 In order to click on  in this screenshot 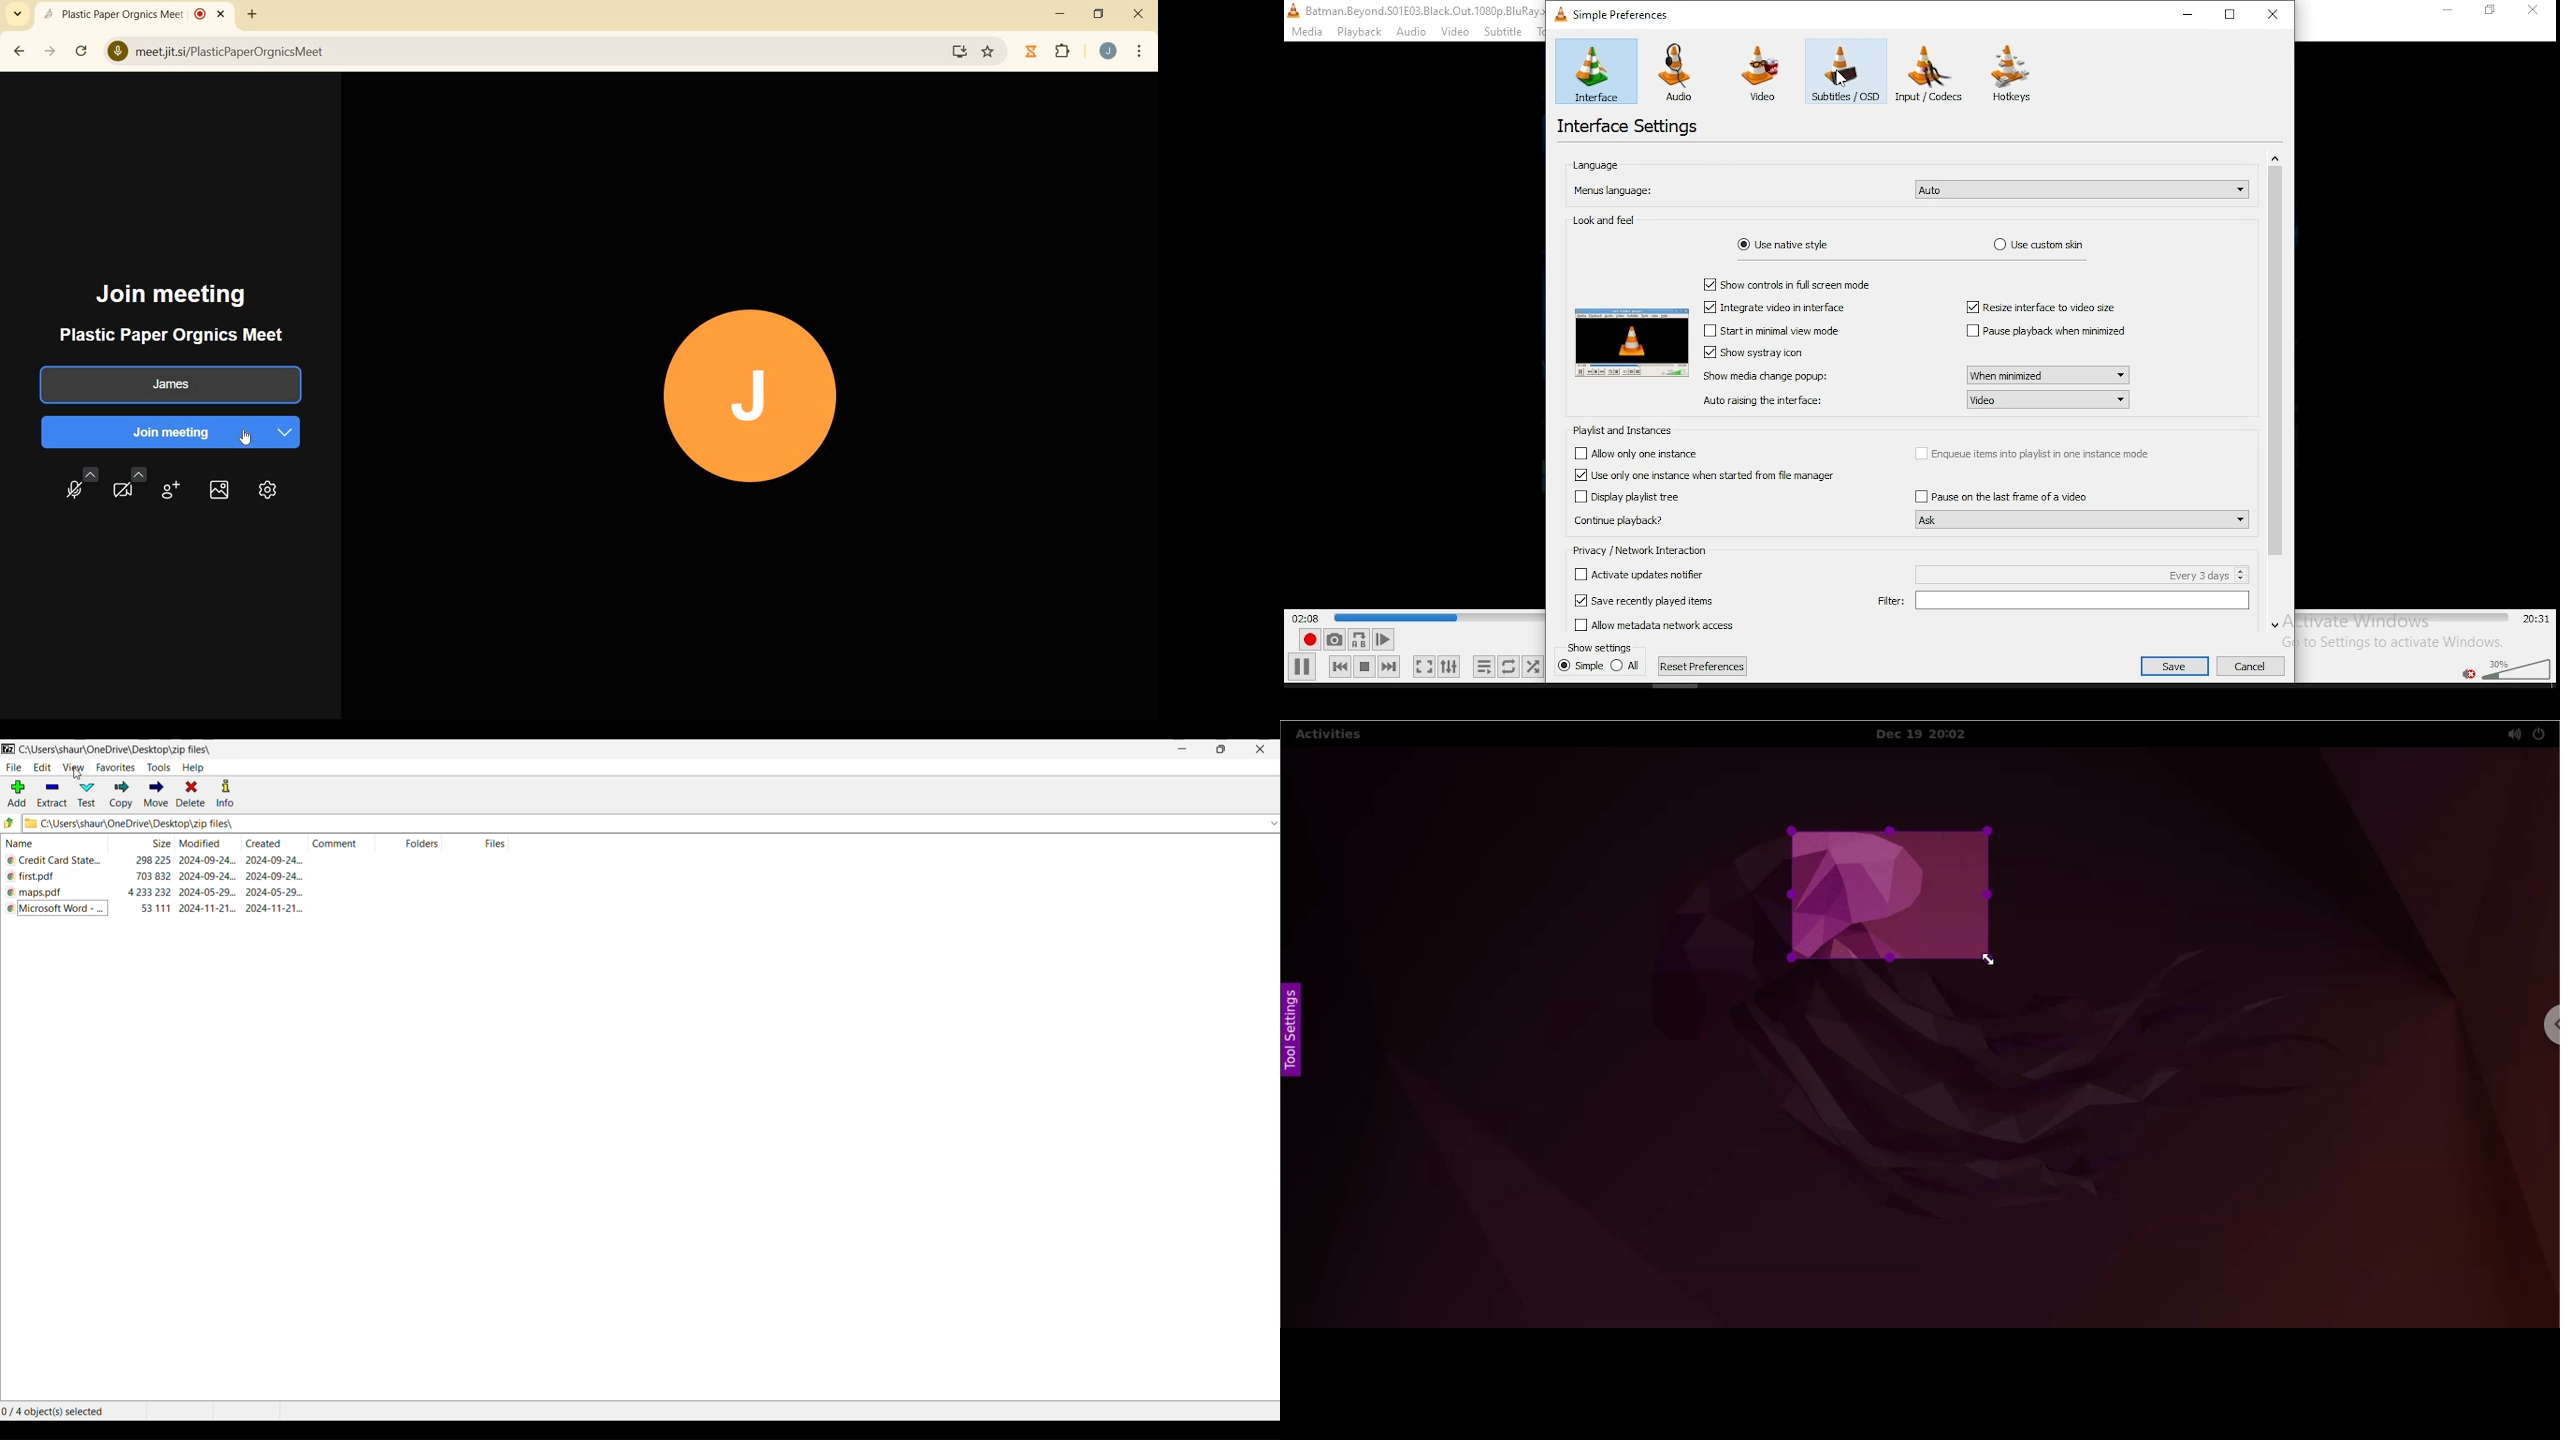, I will do `click(2046, 308)`.